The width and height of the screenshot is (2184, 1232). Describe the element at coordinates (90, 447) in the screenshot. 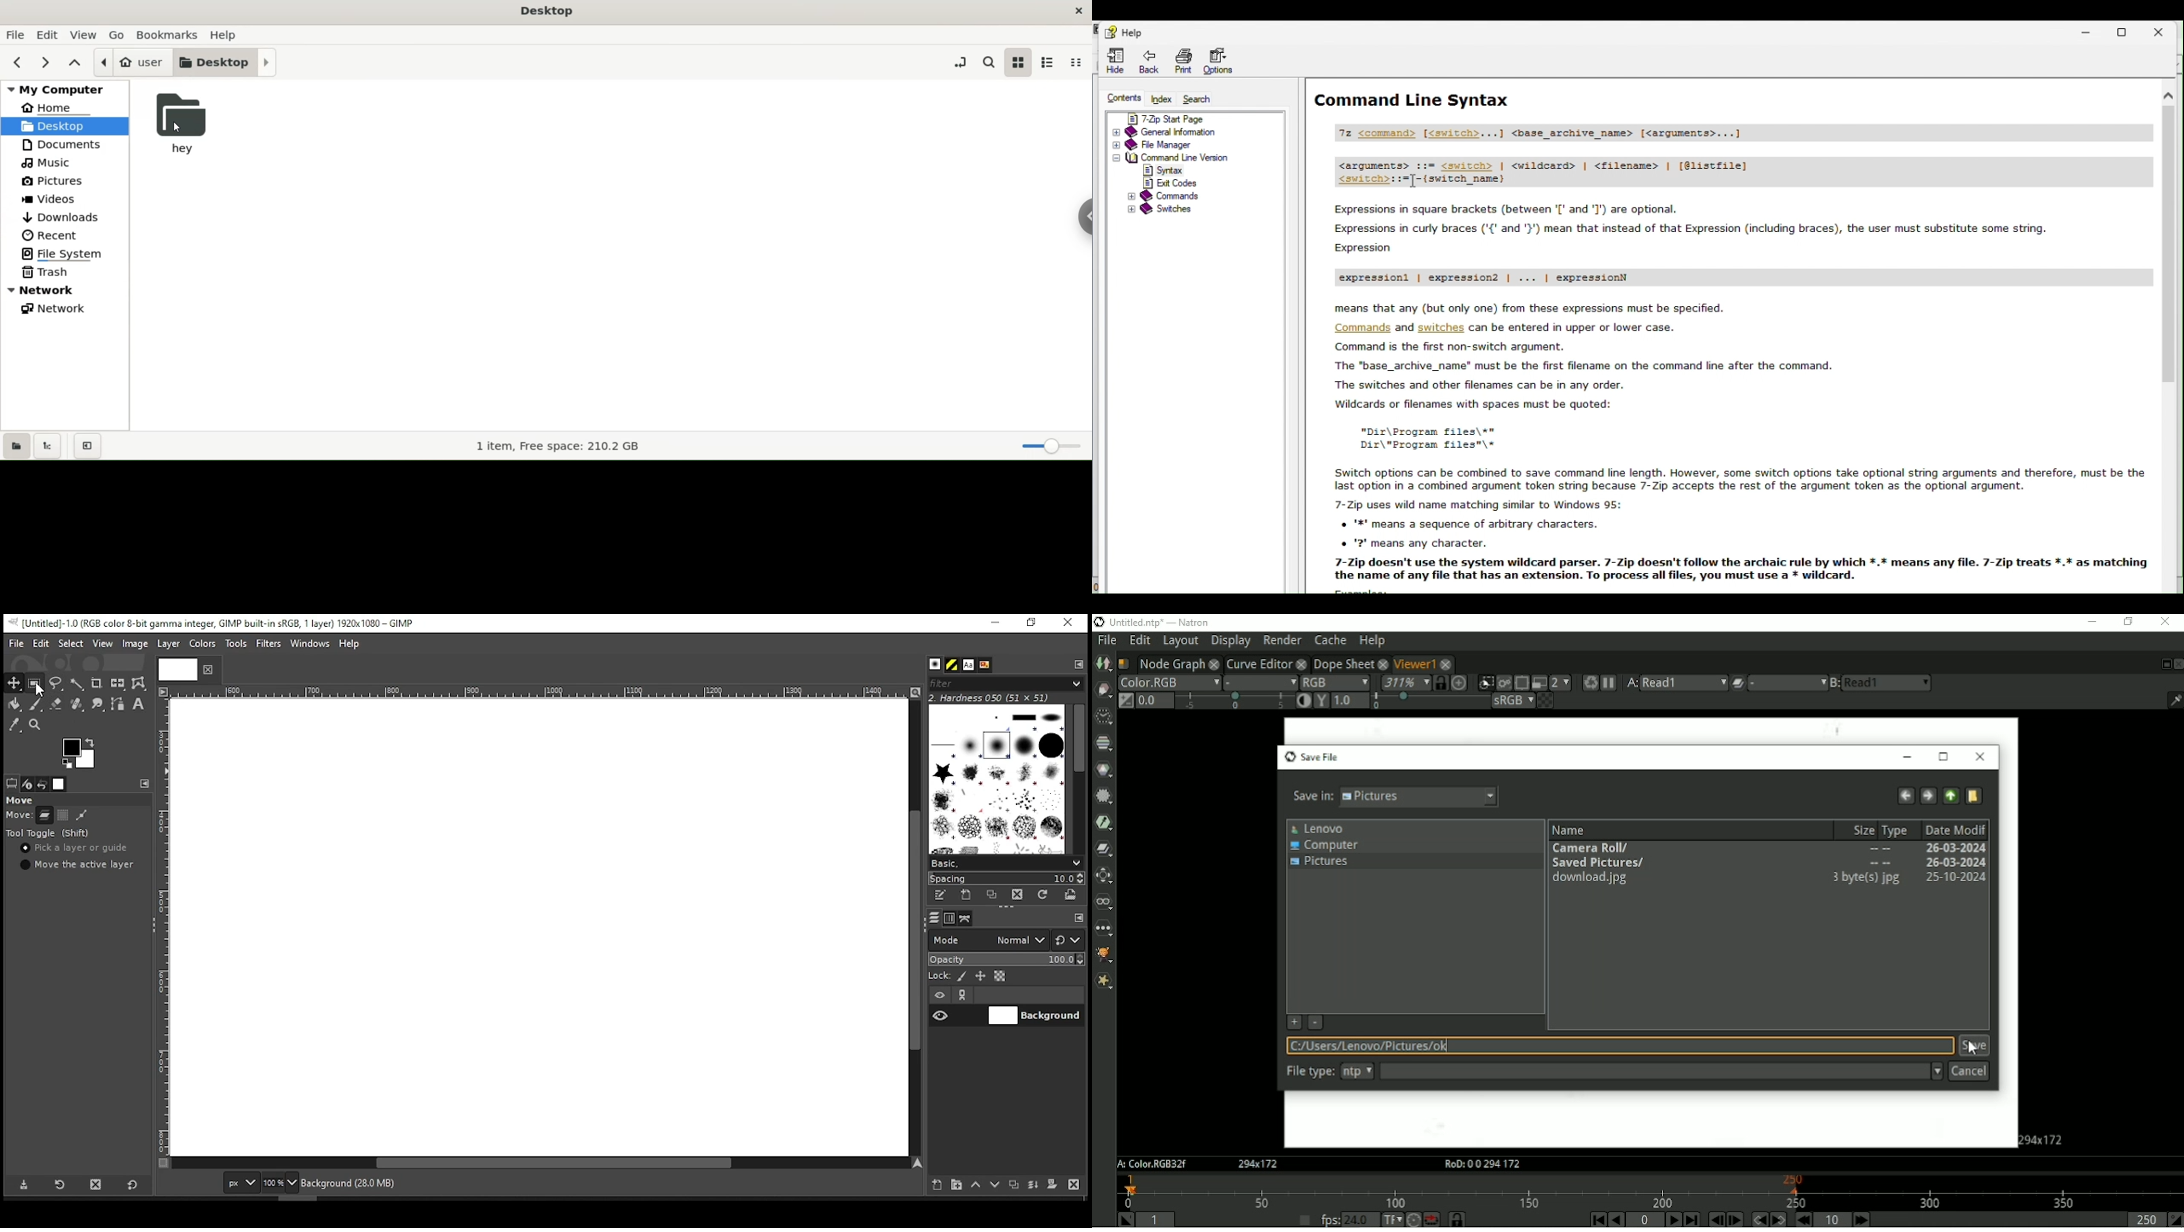

I see `hide the sidebar` at that location.